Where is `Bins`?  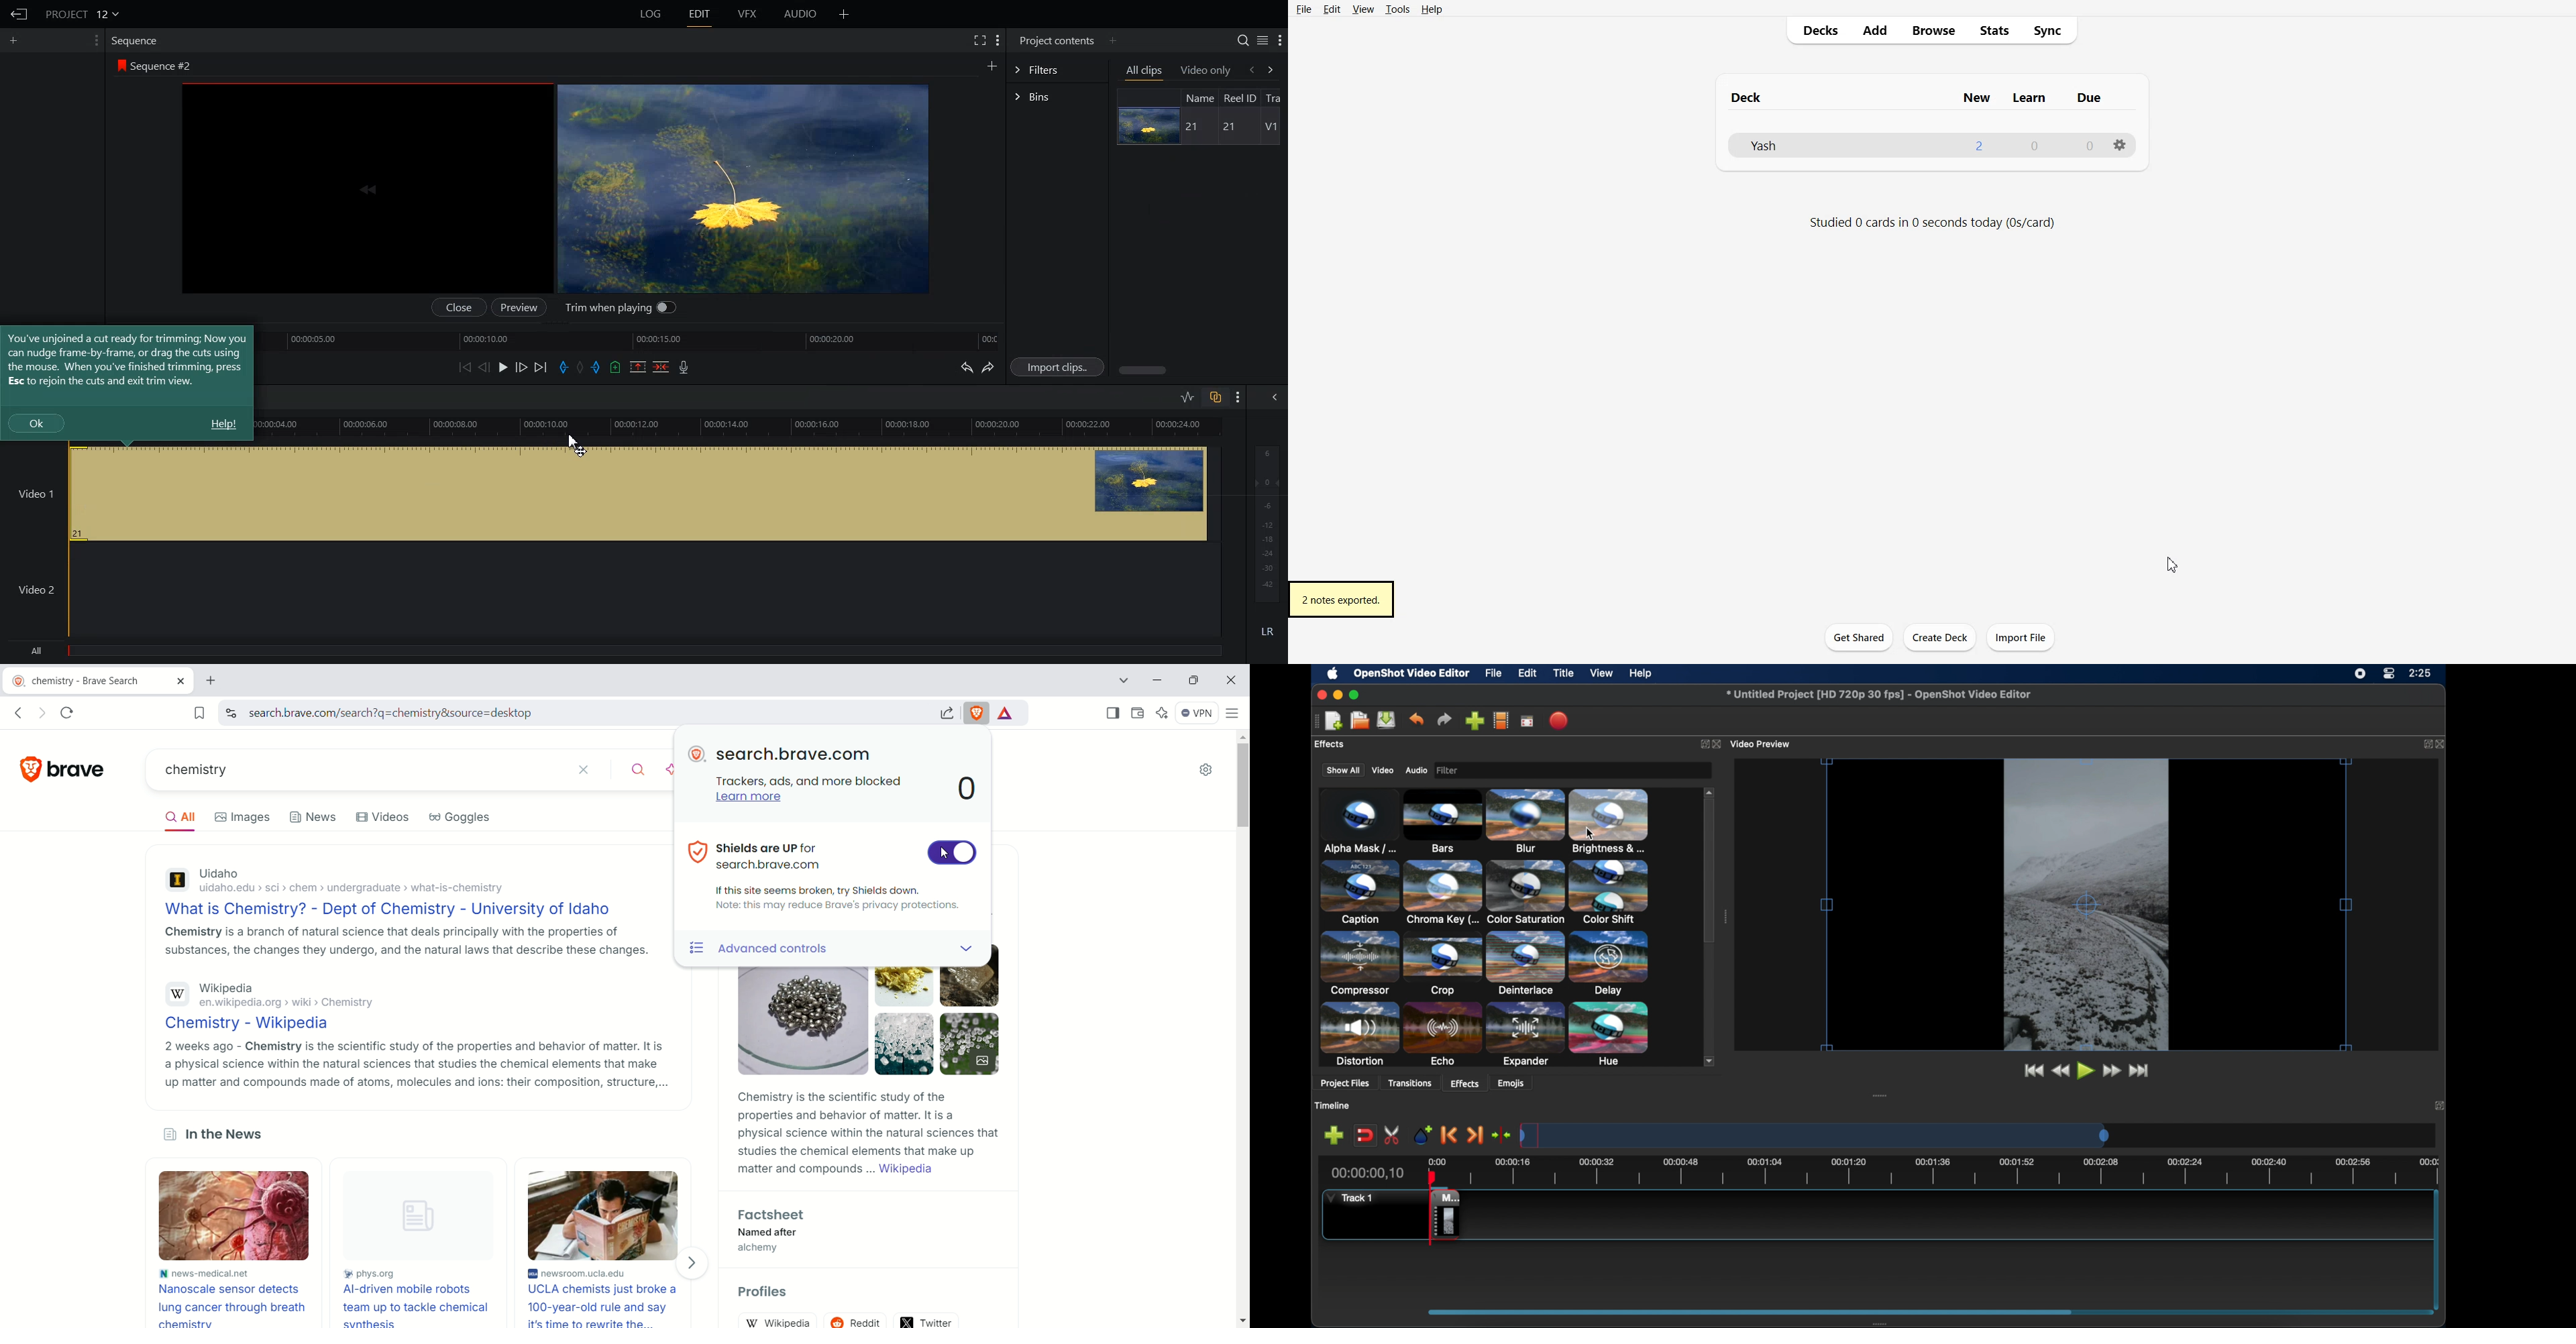 Bins is located at coordinates (1057, 97).